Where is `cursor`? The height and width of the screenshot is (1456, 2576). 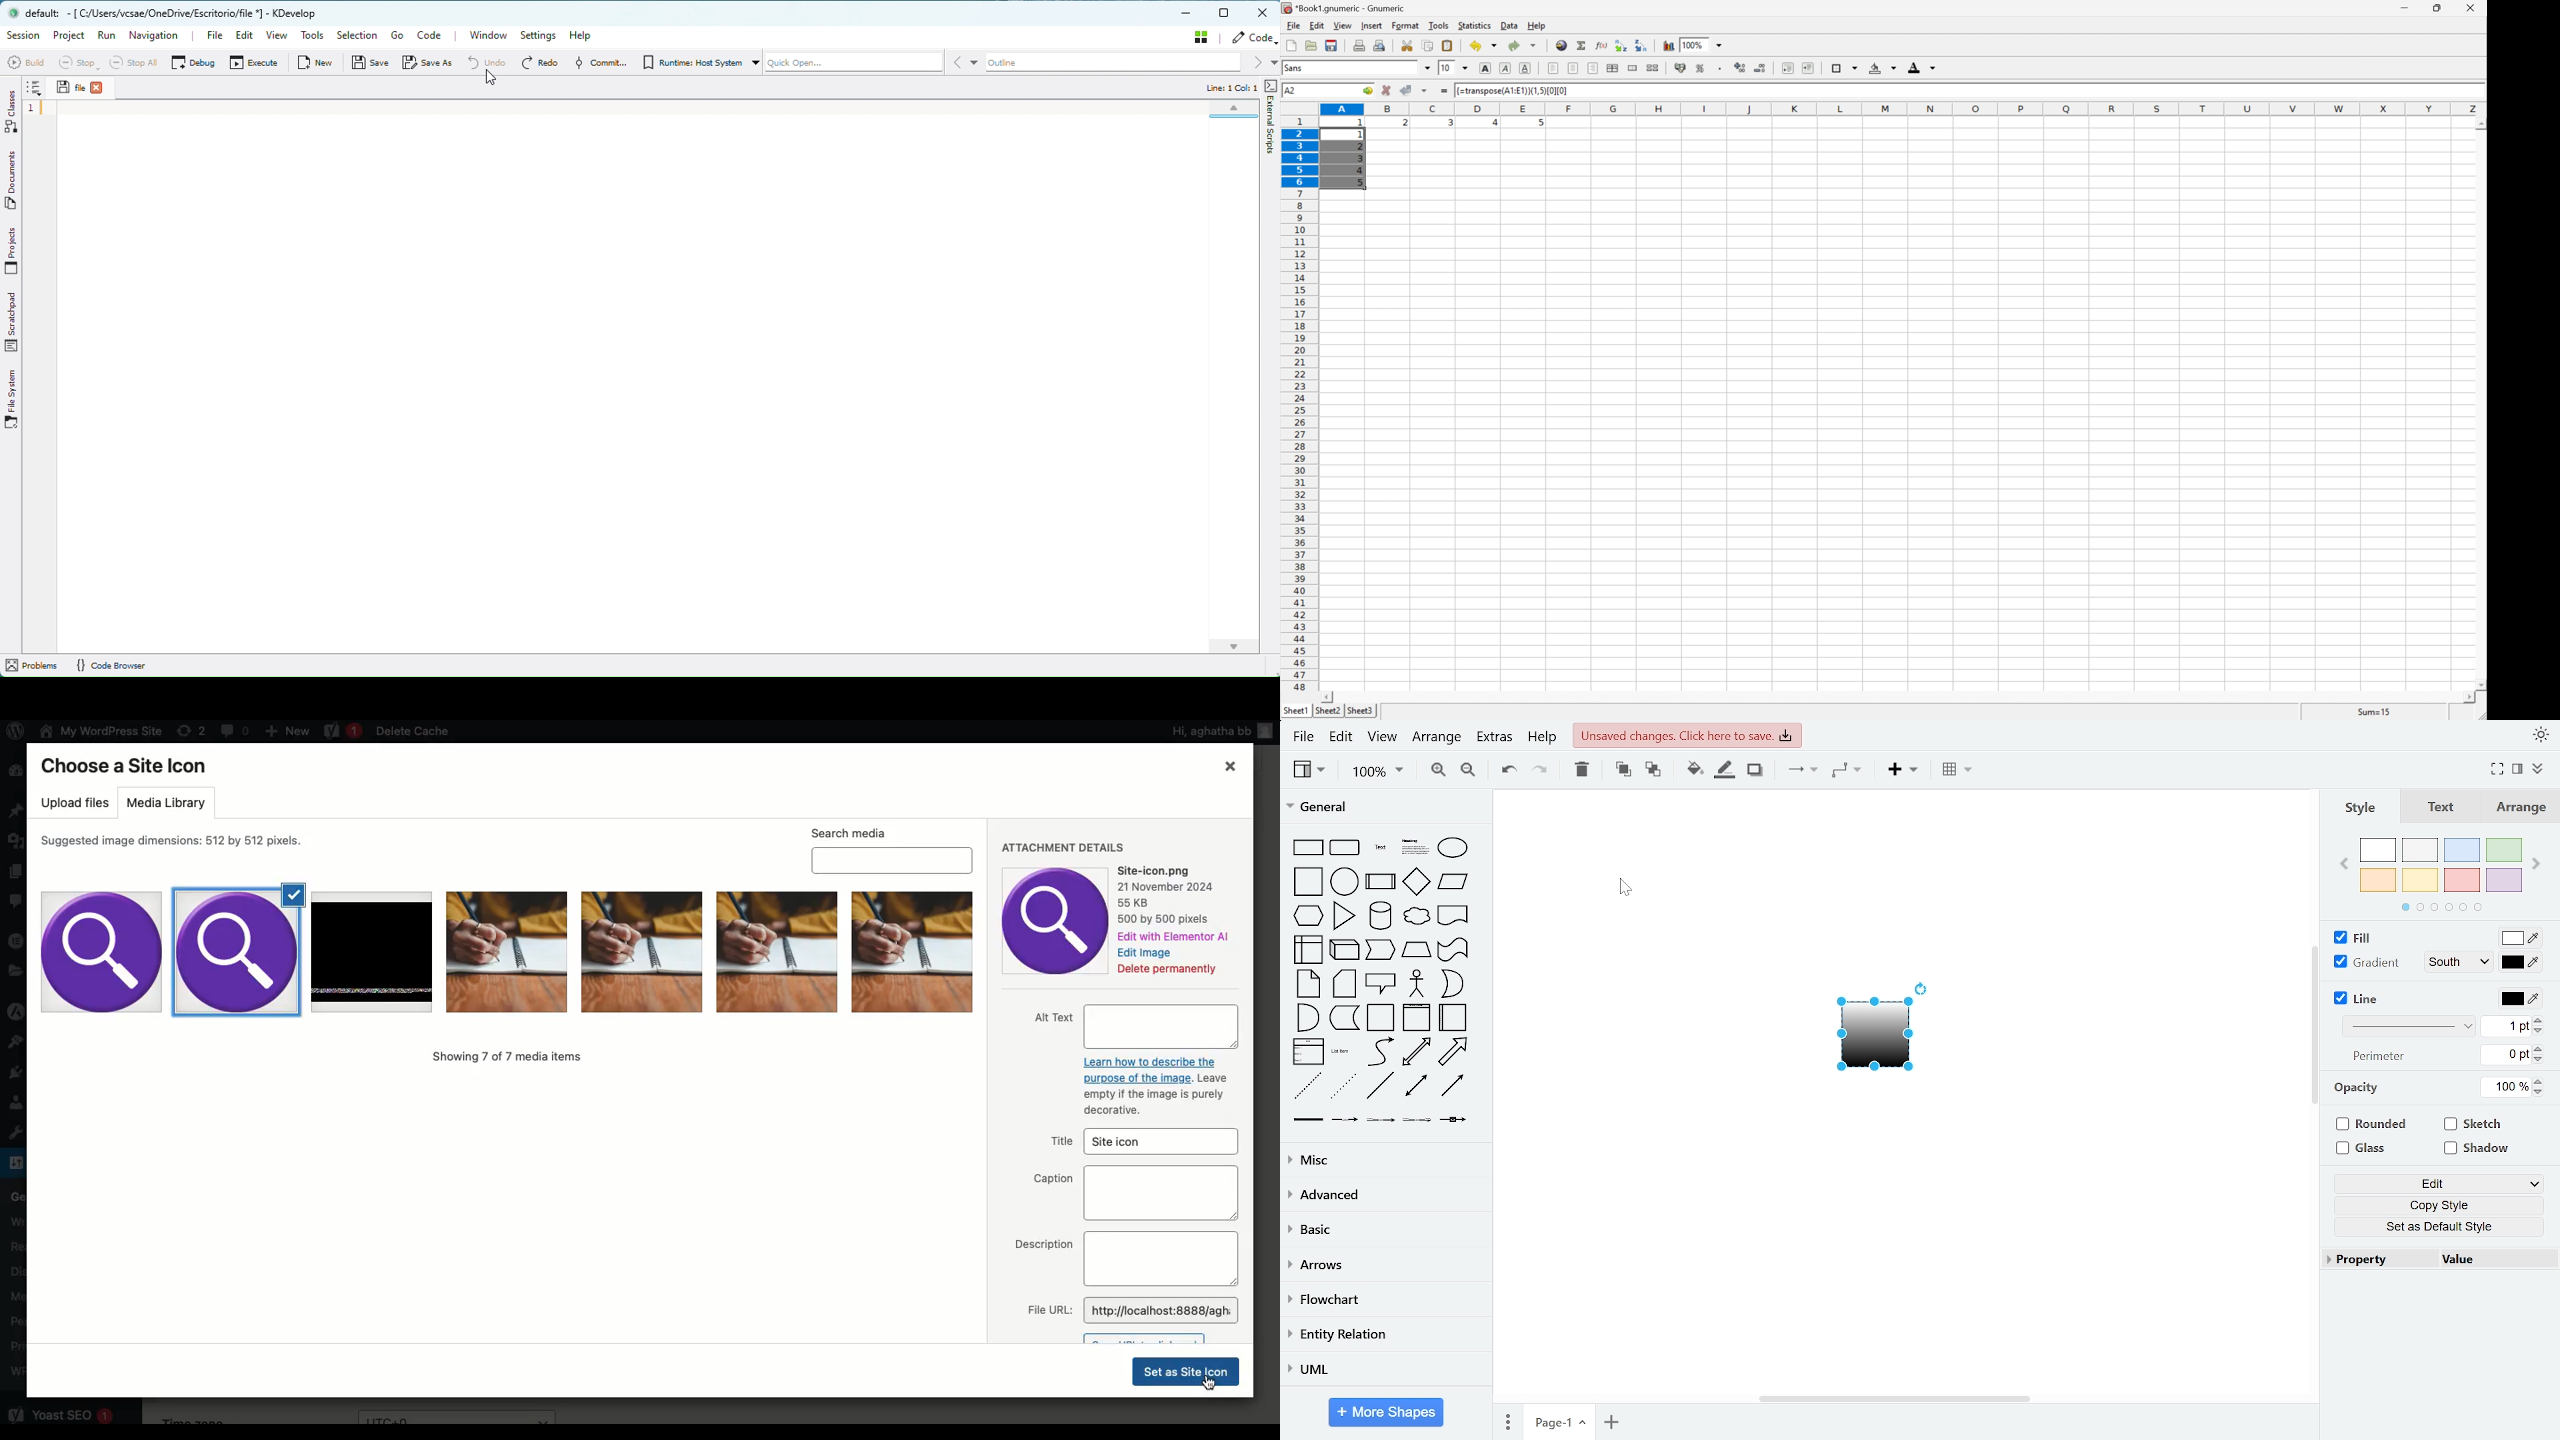 cursor is located at coordinates (1211, 1388).